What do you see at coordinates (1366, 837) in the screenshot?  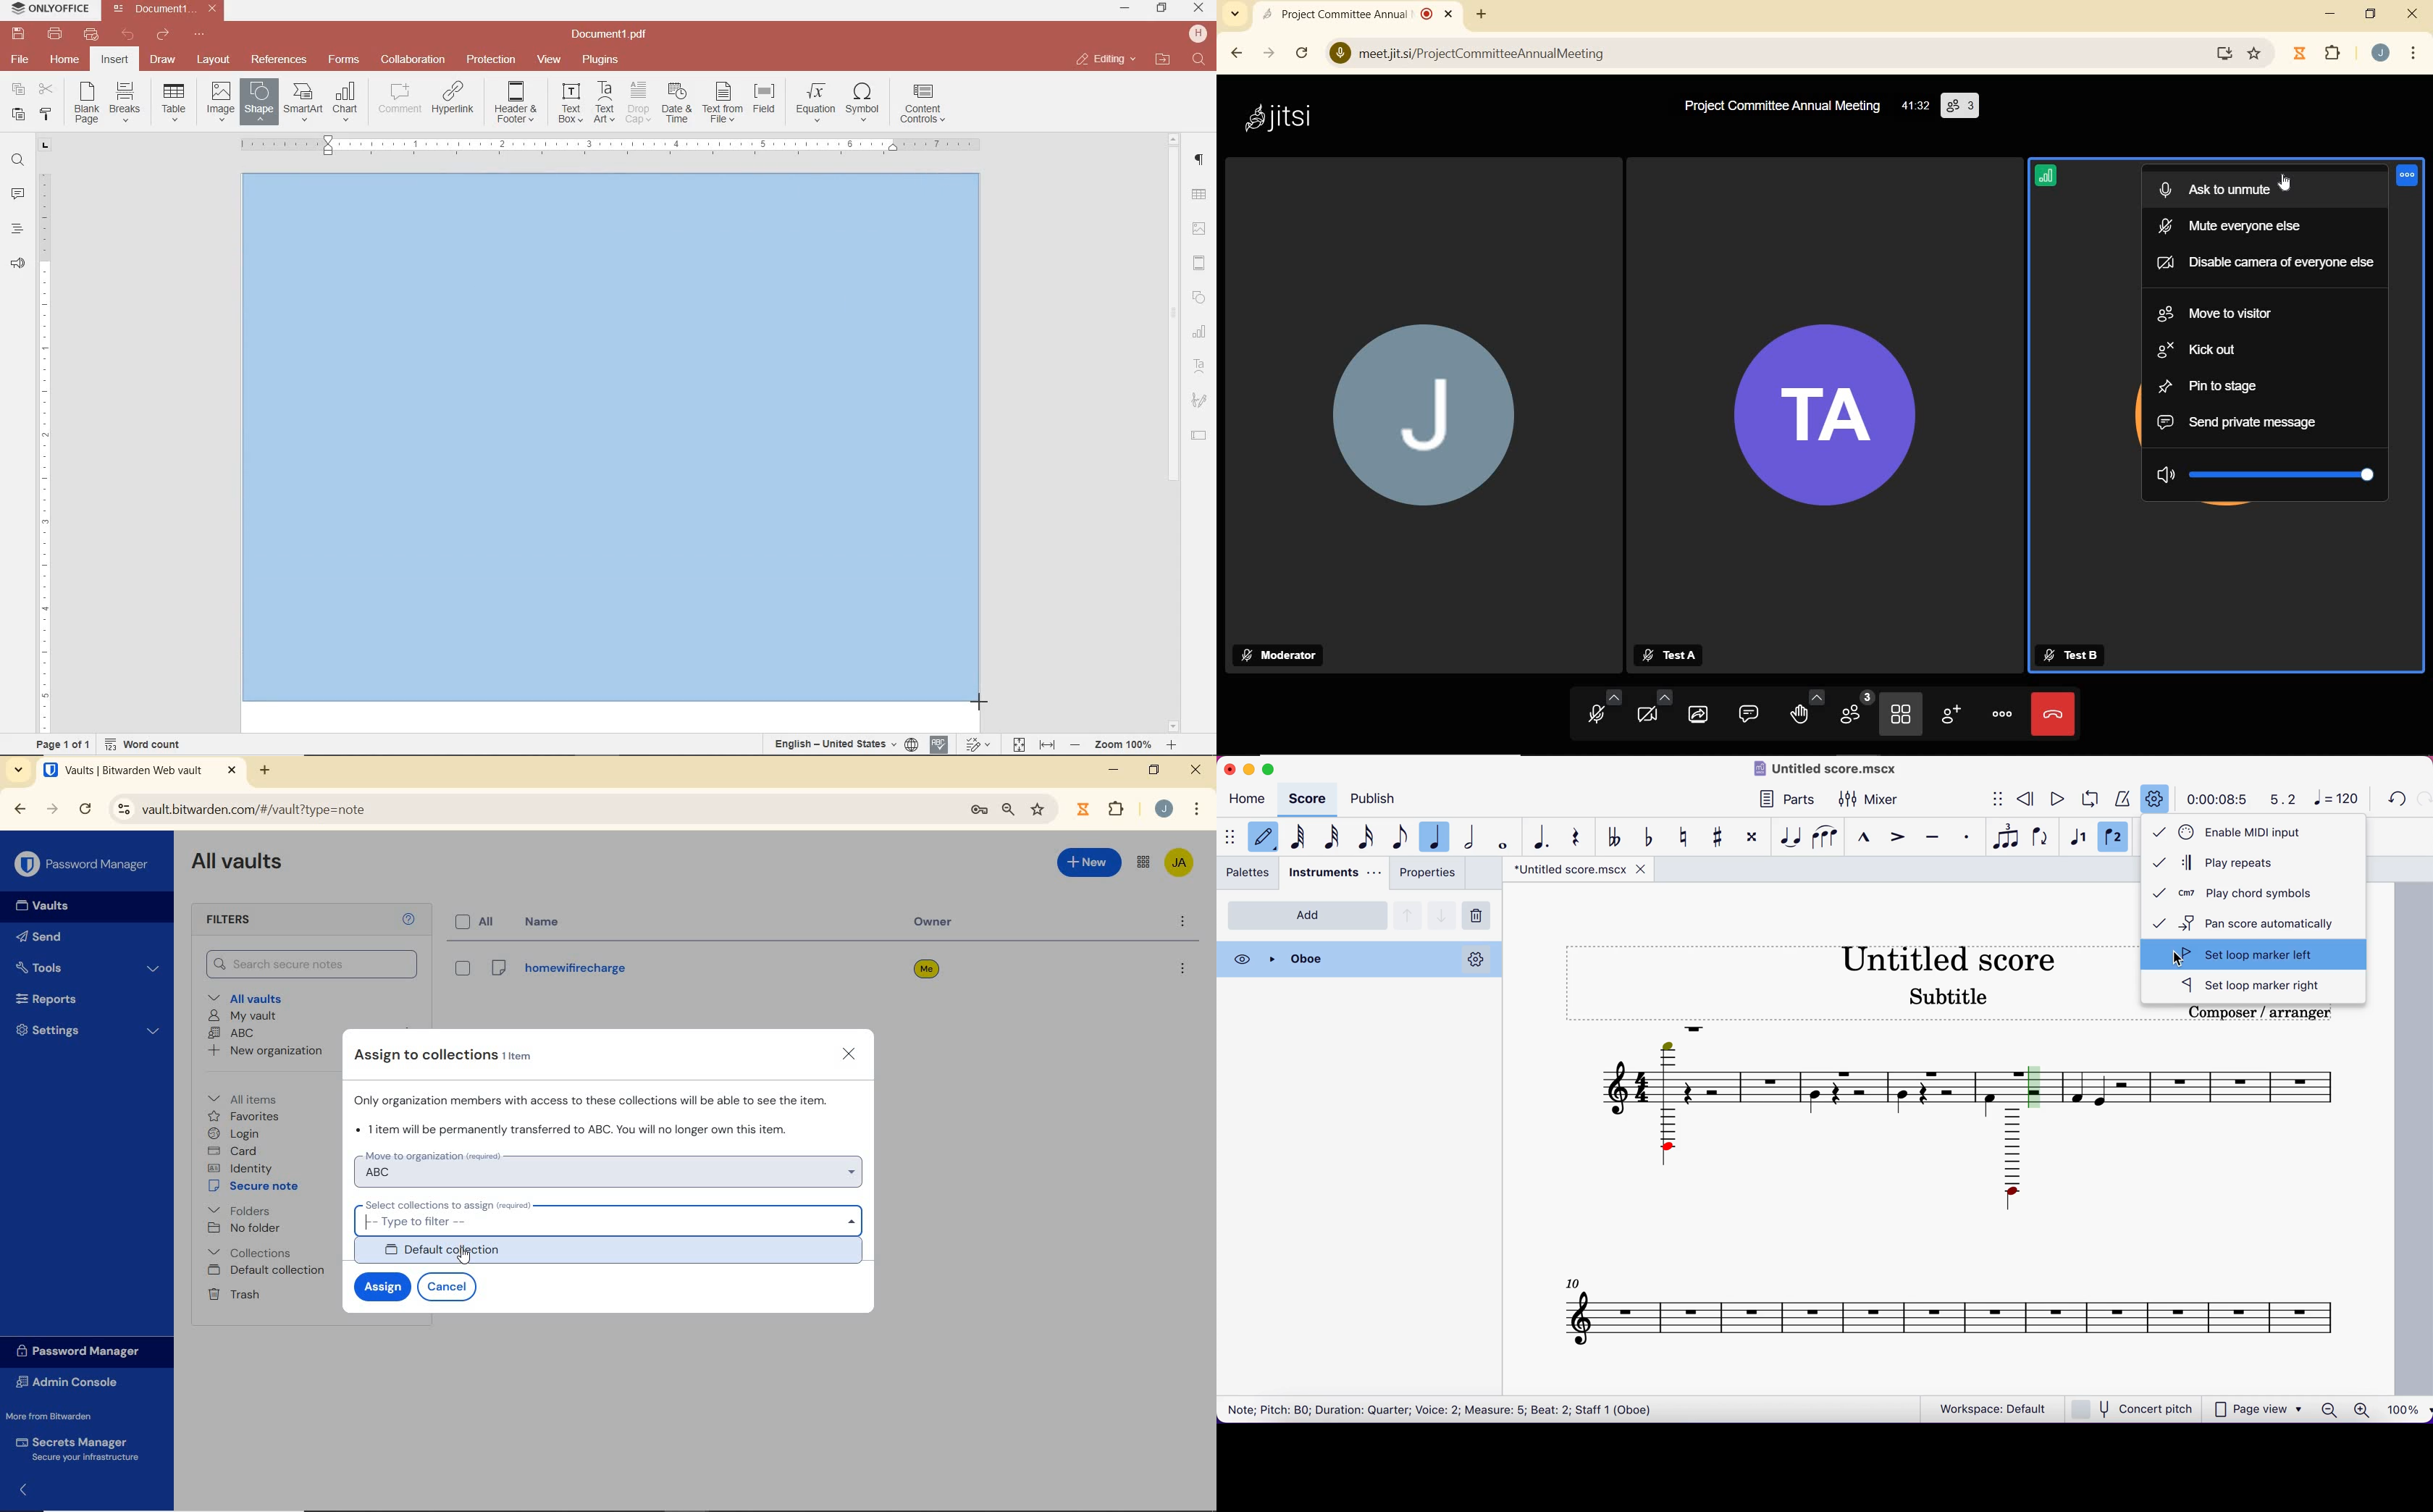 I see `16th note` at bounding box center [1366, 837].